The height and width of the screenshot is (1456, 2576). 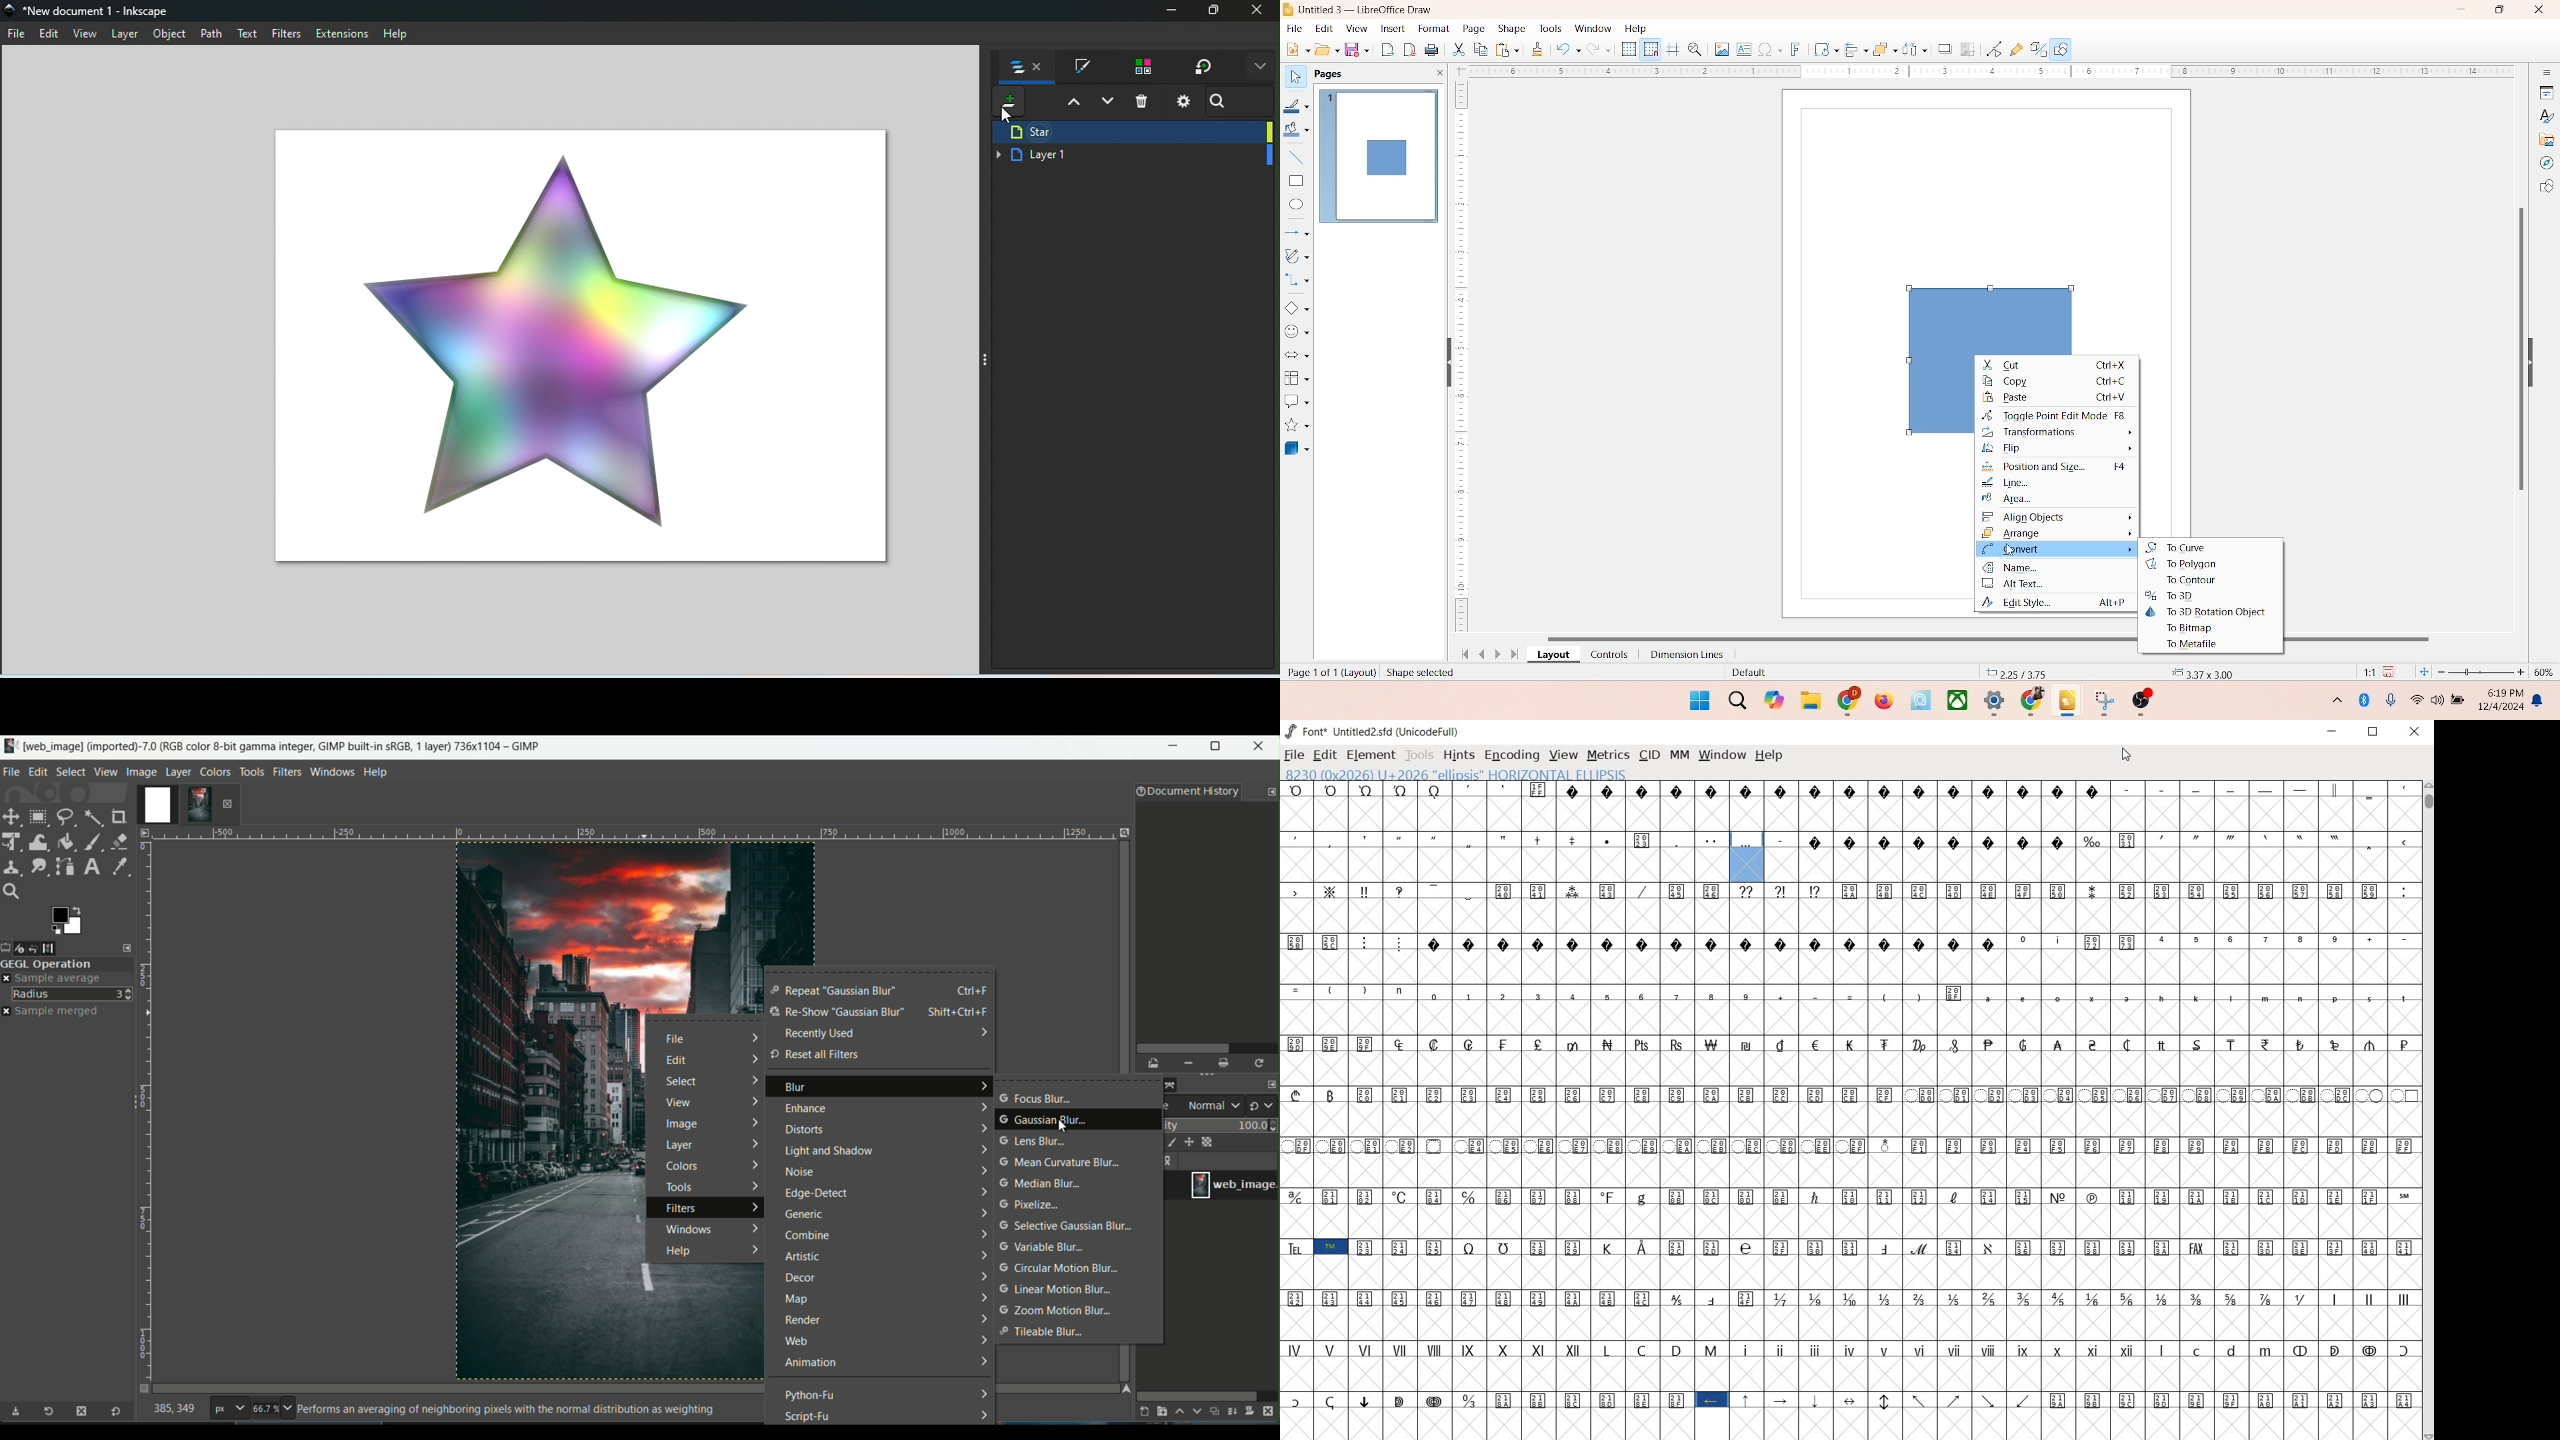 I want to click on , so click(x=797, y=1301).